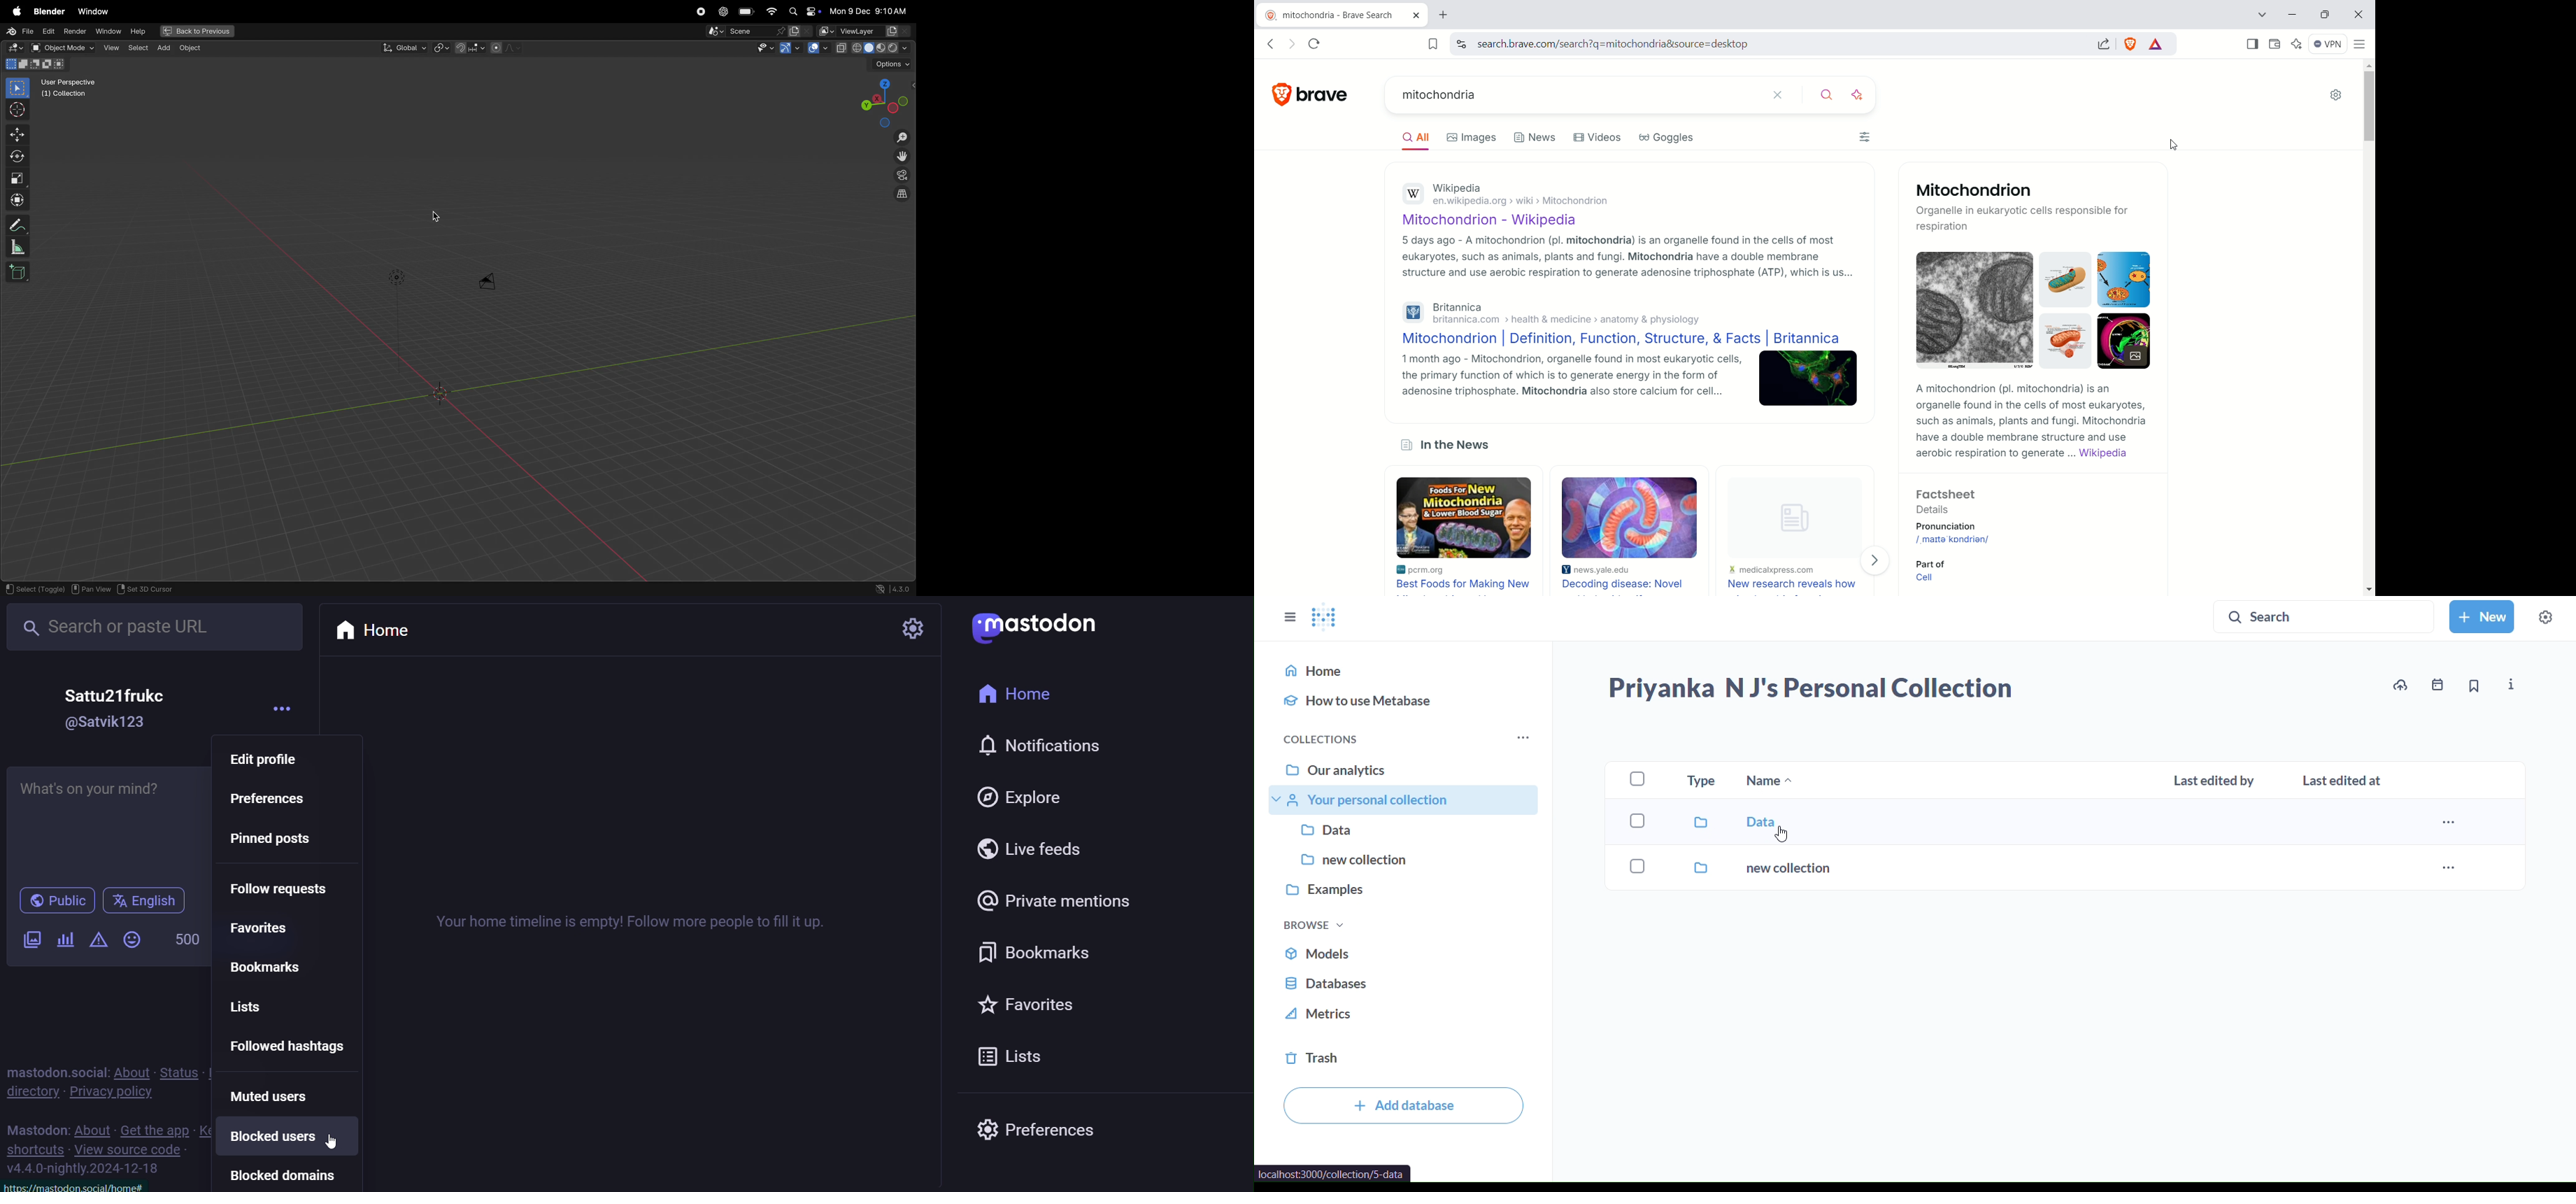 The height and width of the screenshot is (1204, 2576). Describe the element at coordinates (33, 1095) in the screenshot. I see `directory` at that location.